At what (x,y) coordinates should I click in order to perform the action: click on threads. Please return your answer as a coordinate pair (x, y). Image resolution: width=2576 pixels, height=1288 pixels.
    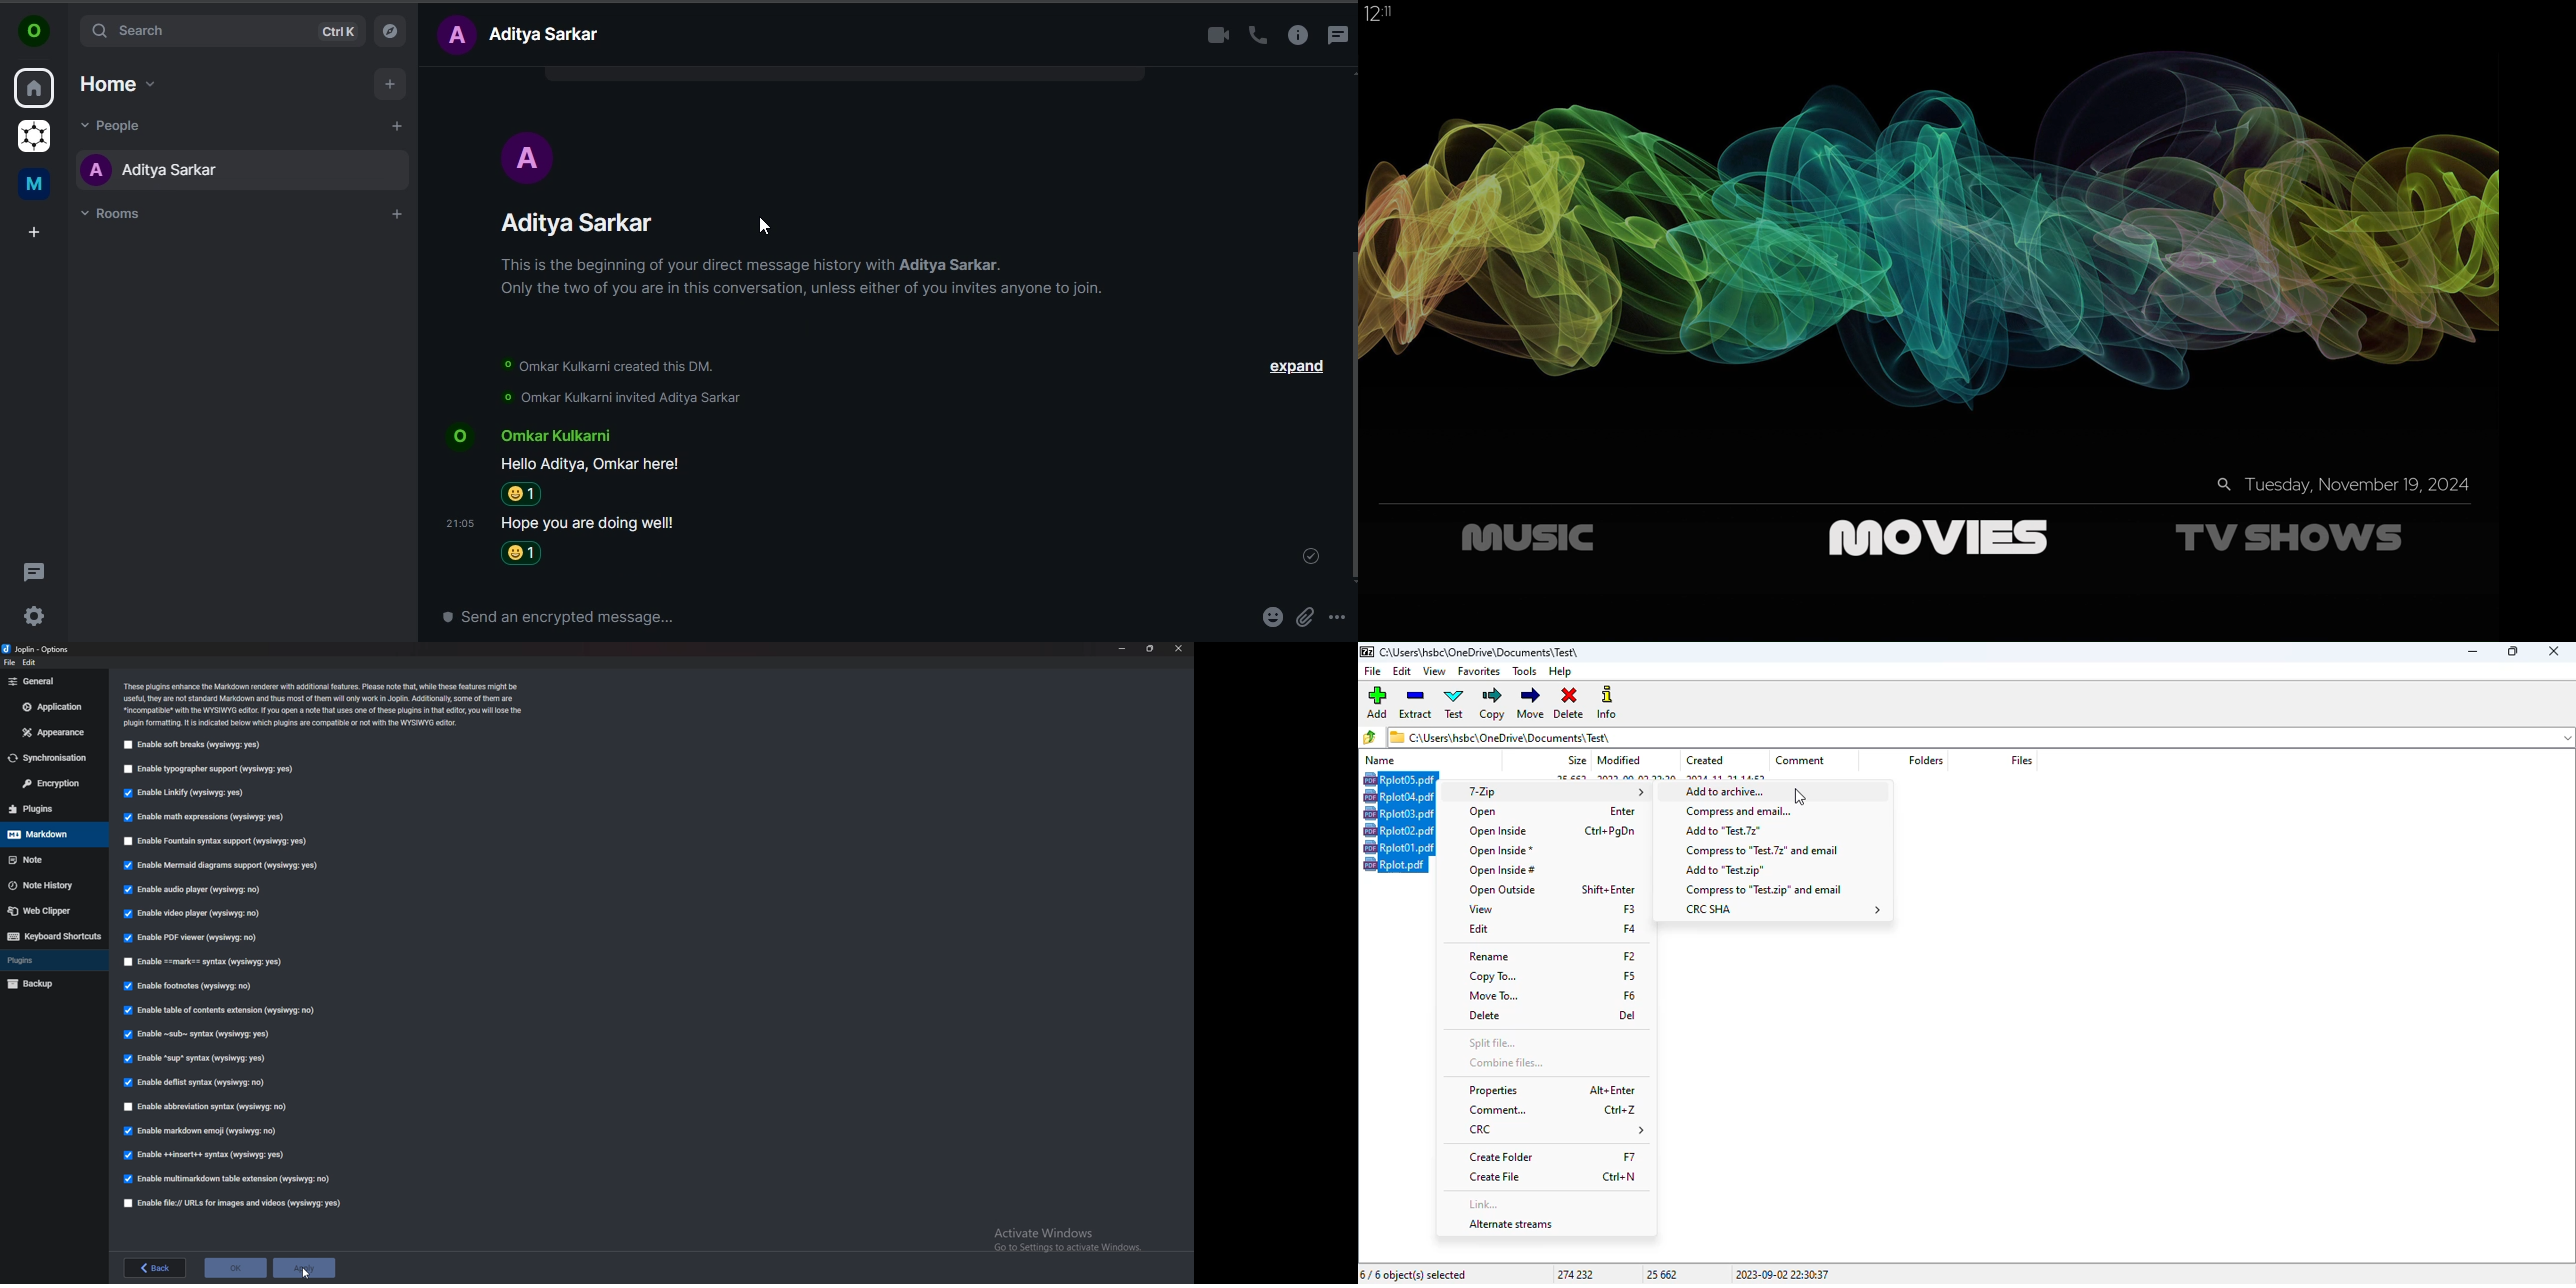
    Looking at the image, I should click on (1338, 33).